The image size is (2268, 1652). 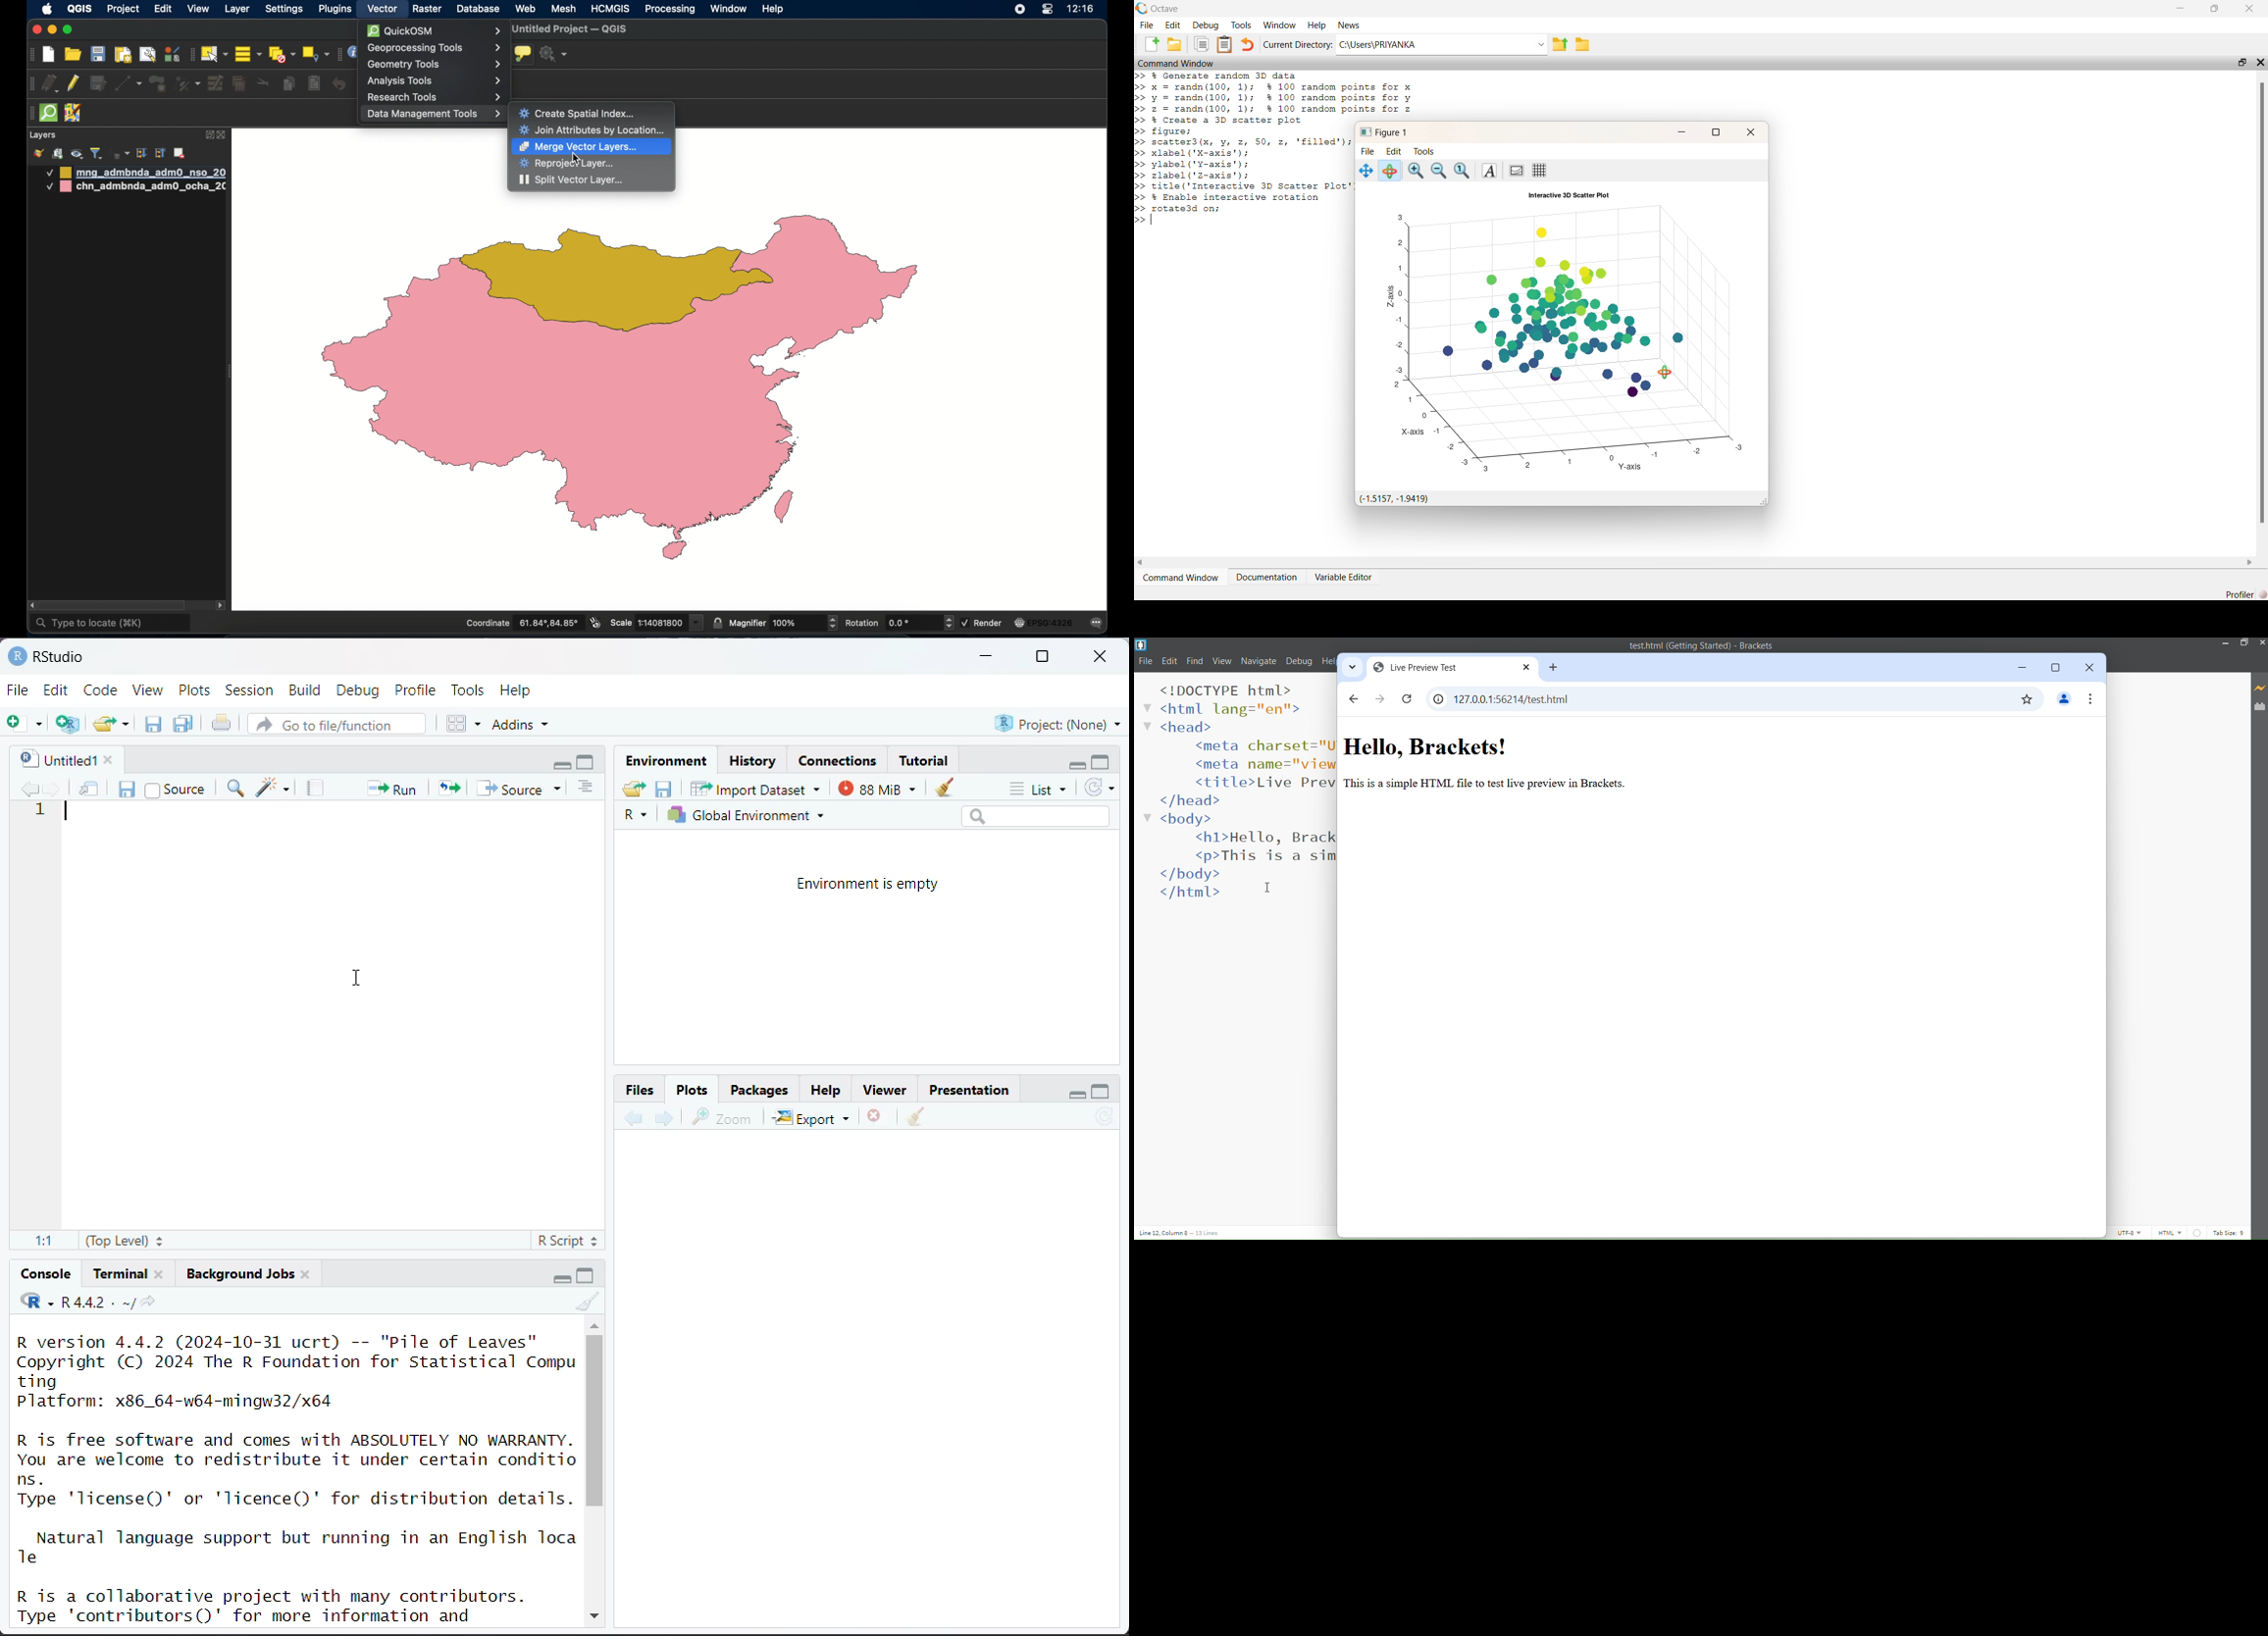 I want to click on source, so click(x=175, y=788).